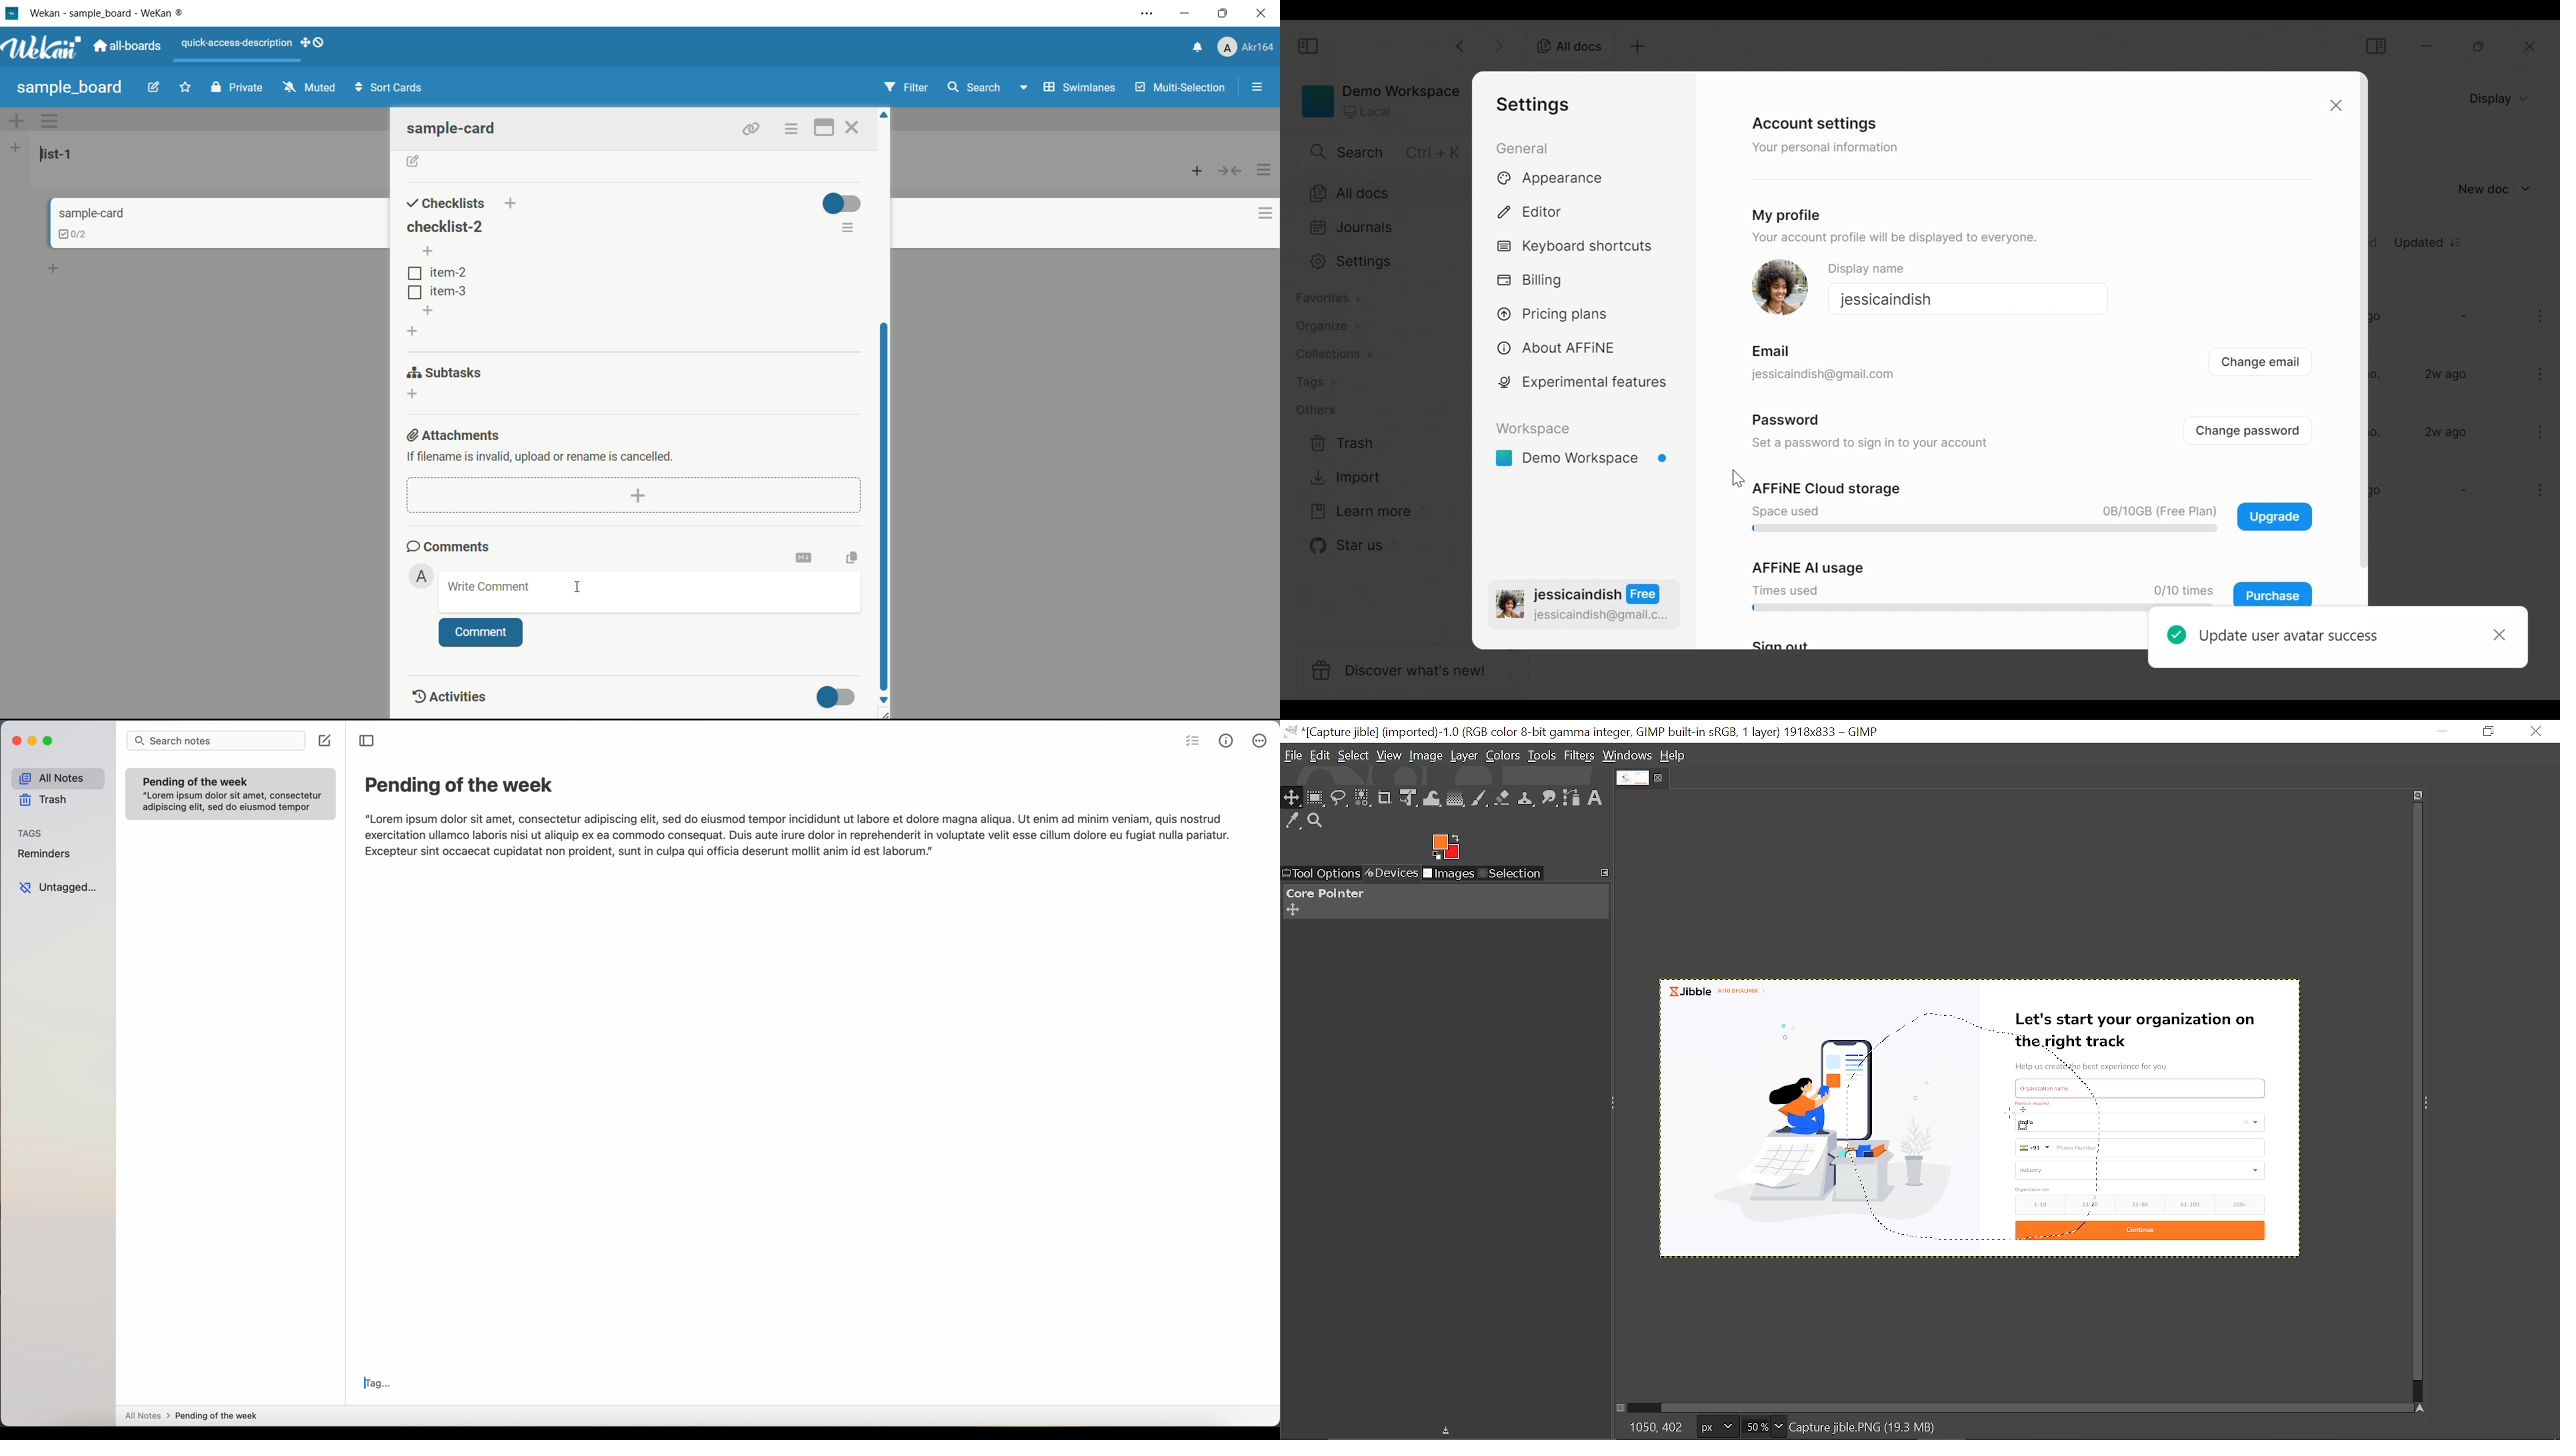 This screenshot has width=2576, height=1456. I want to click on Paintbrush tool, so click(1480, 800).